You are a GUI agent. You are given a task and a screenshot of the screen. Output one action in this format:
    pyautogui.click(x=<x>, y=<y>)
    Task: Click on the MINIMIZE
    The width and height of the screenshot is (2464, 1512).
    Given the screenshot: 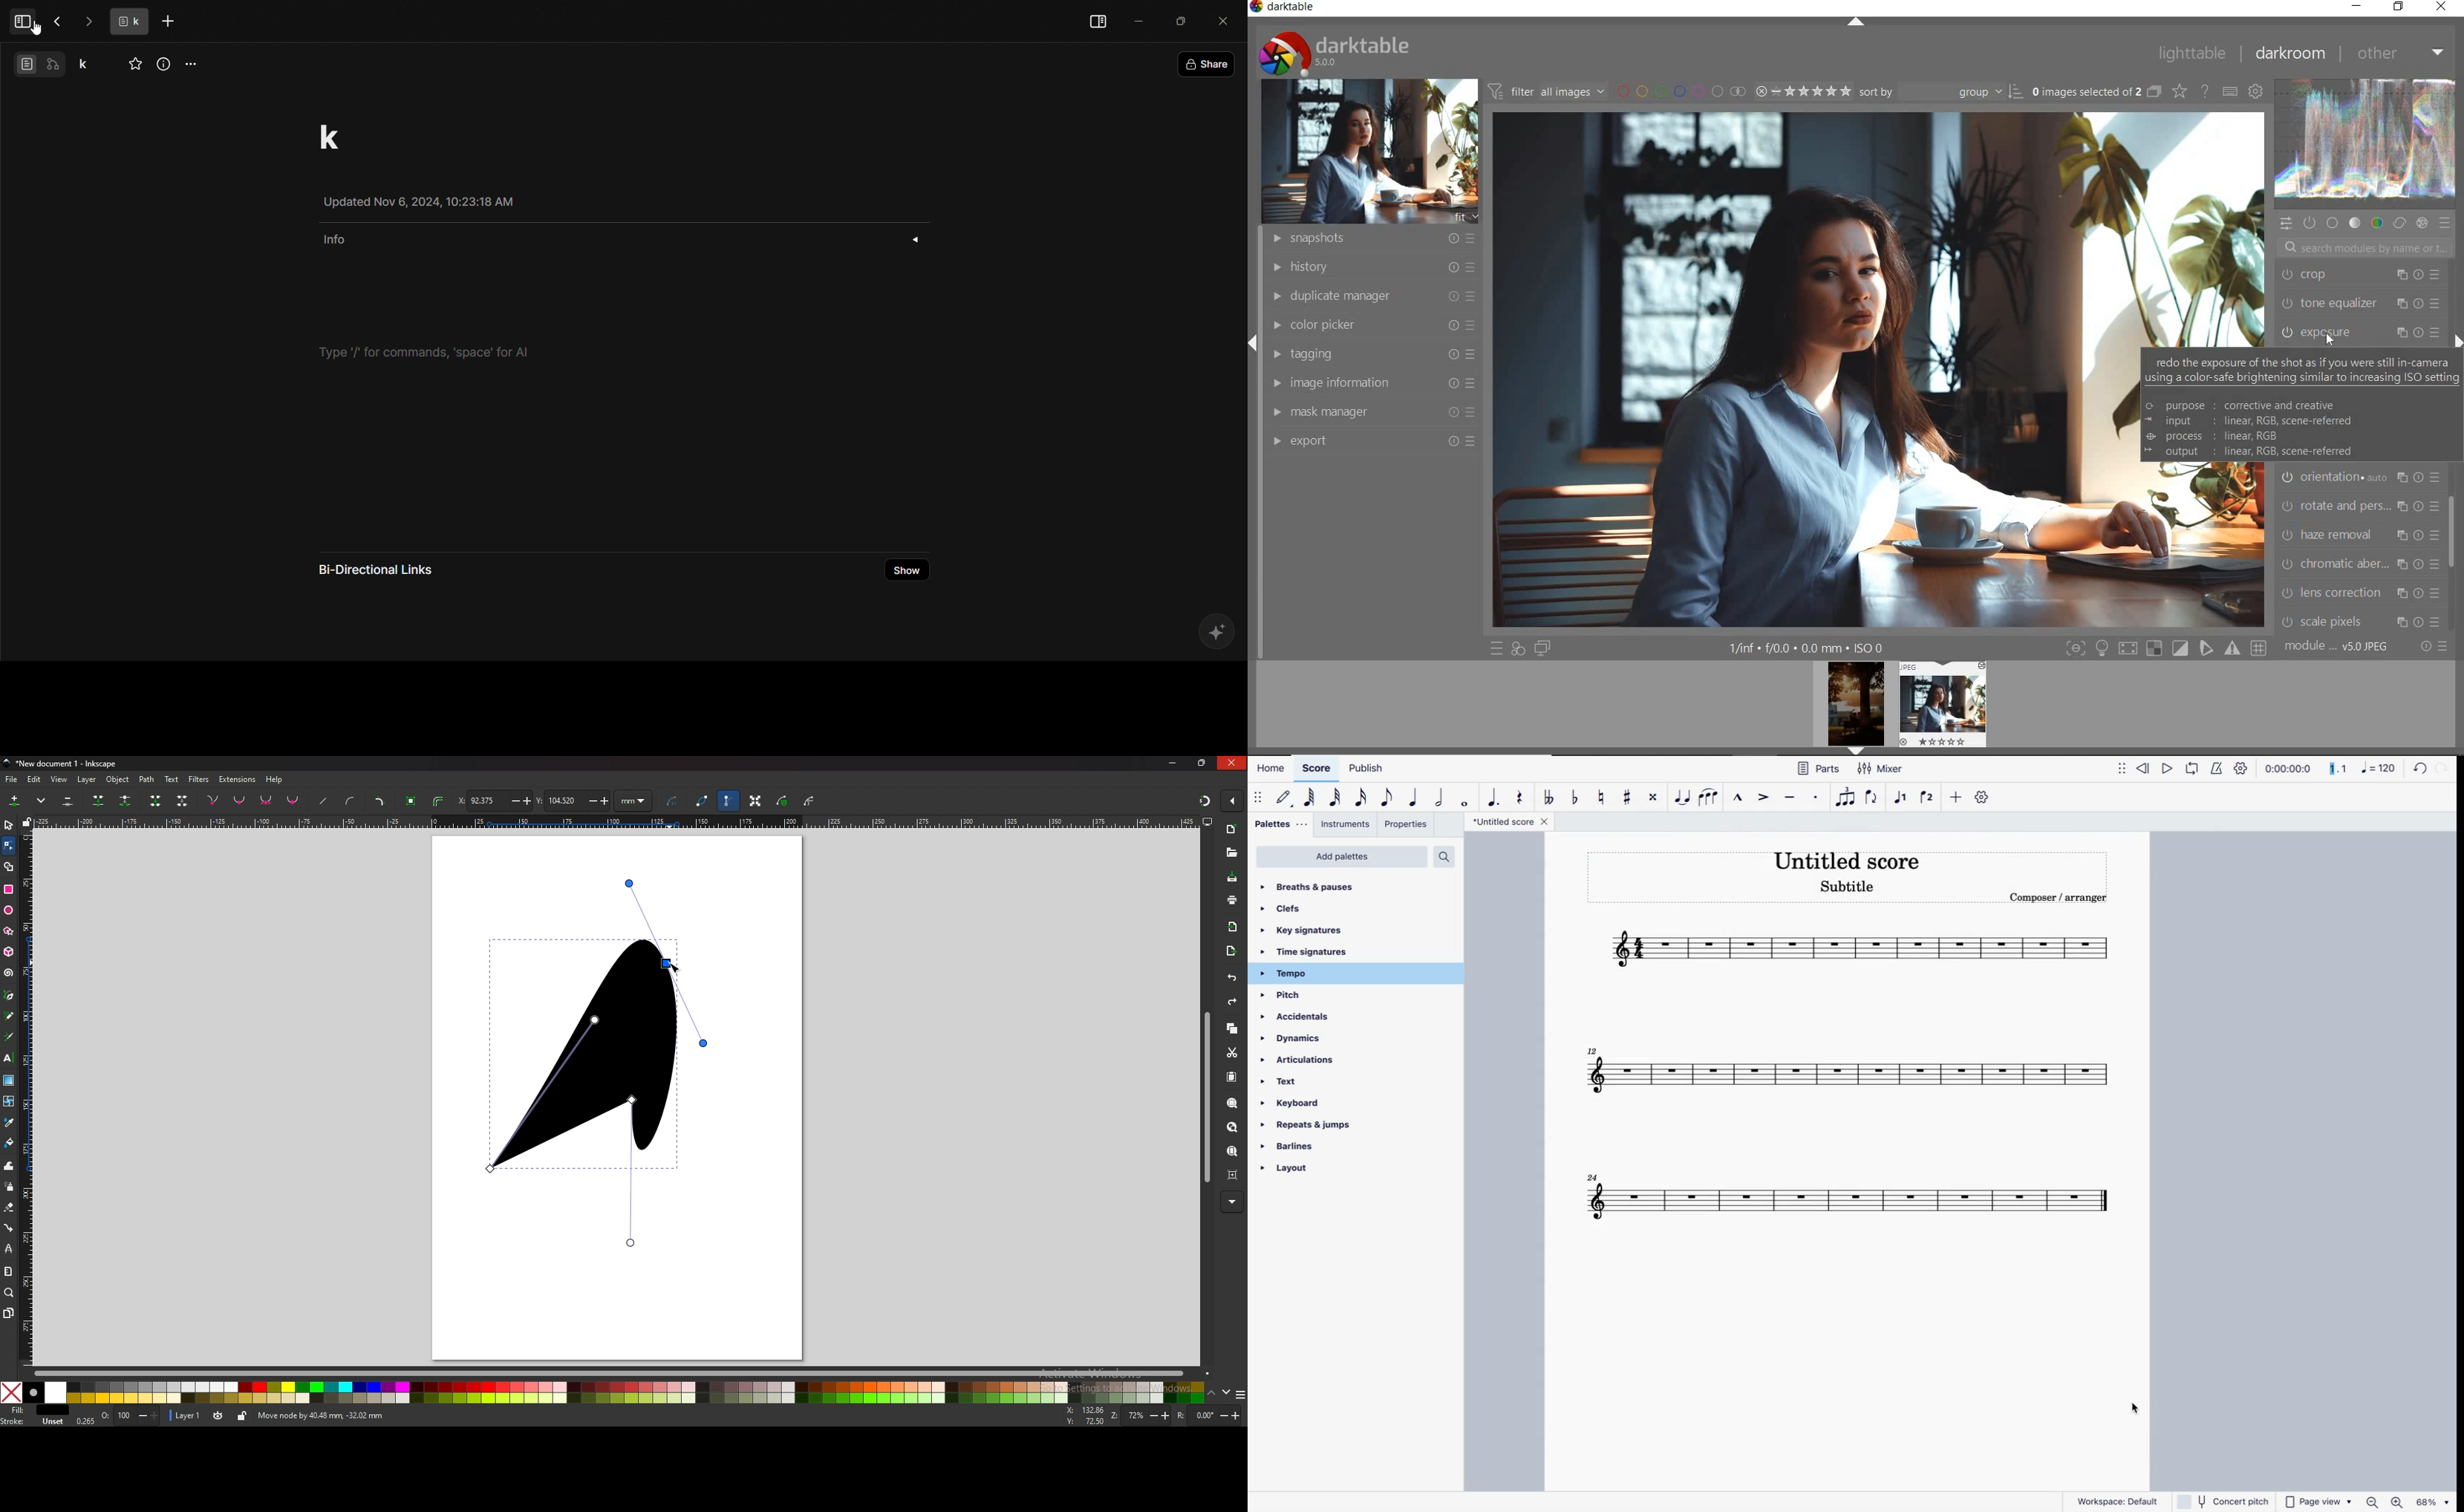 What is the action you would take?
    pyautogui.click(x=2354, y=6)
    